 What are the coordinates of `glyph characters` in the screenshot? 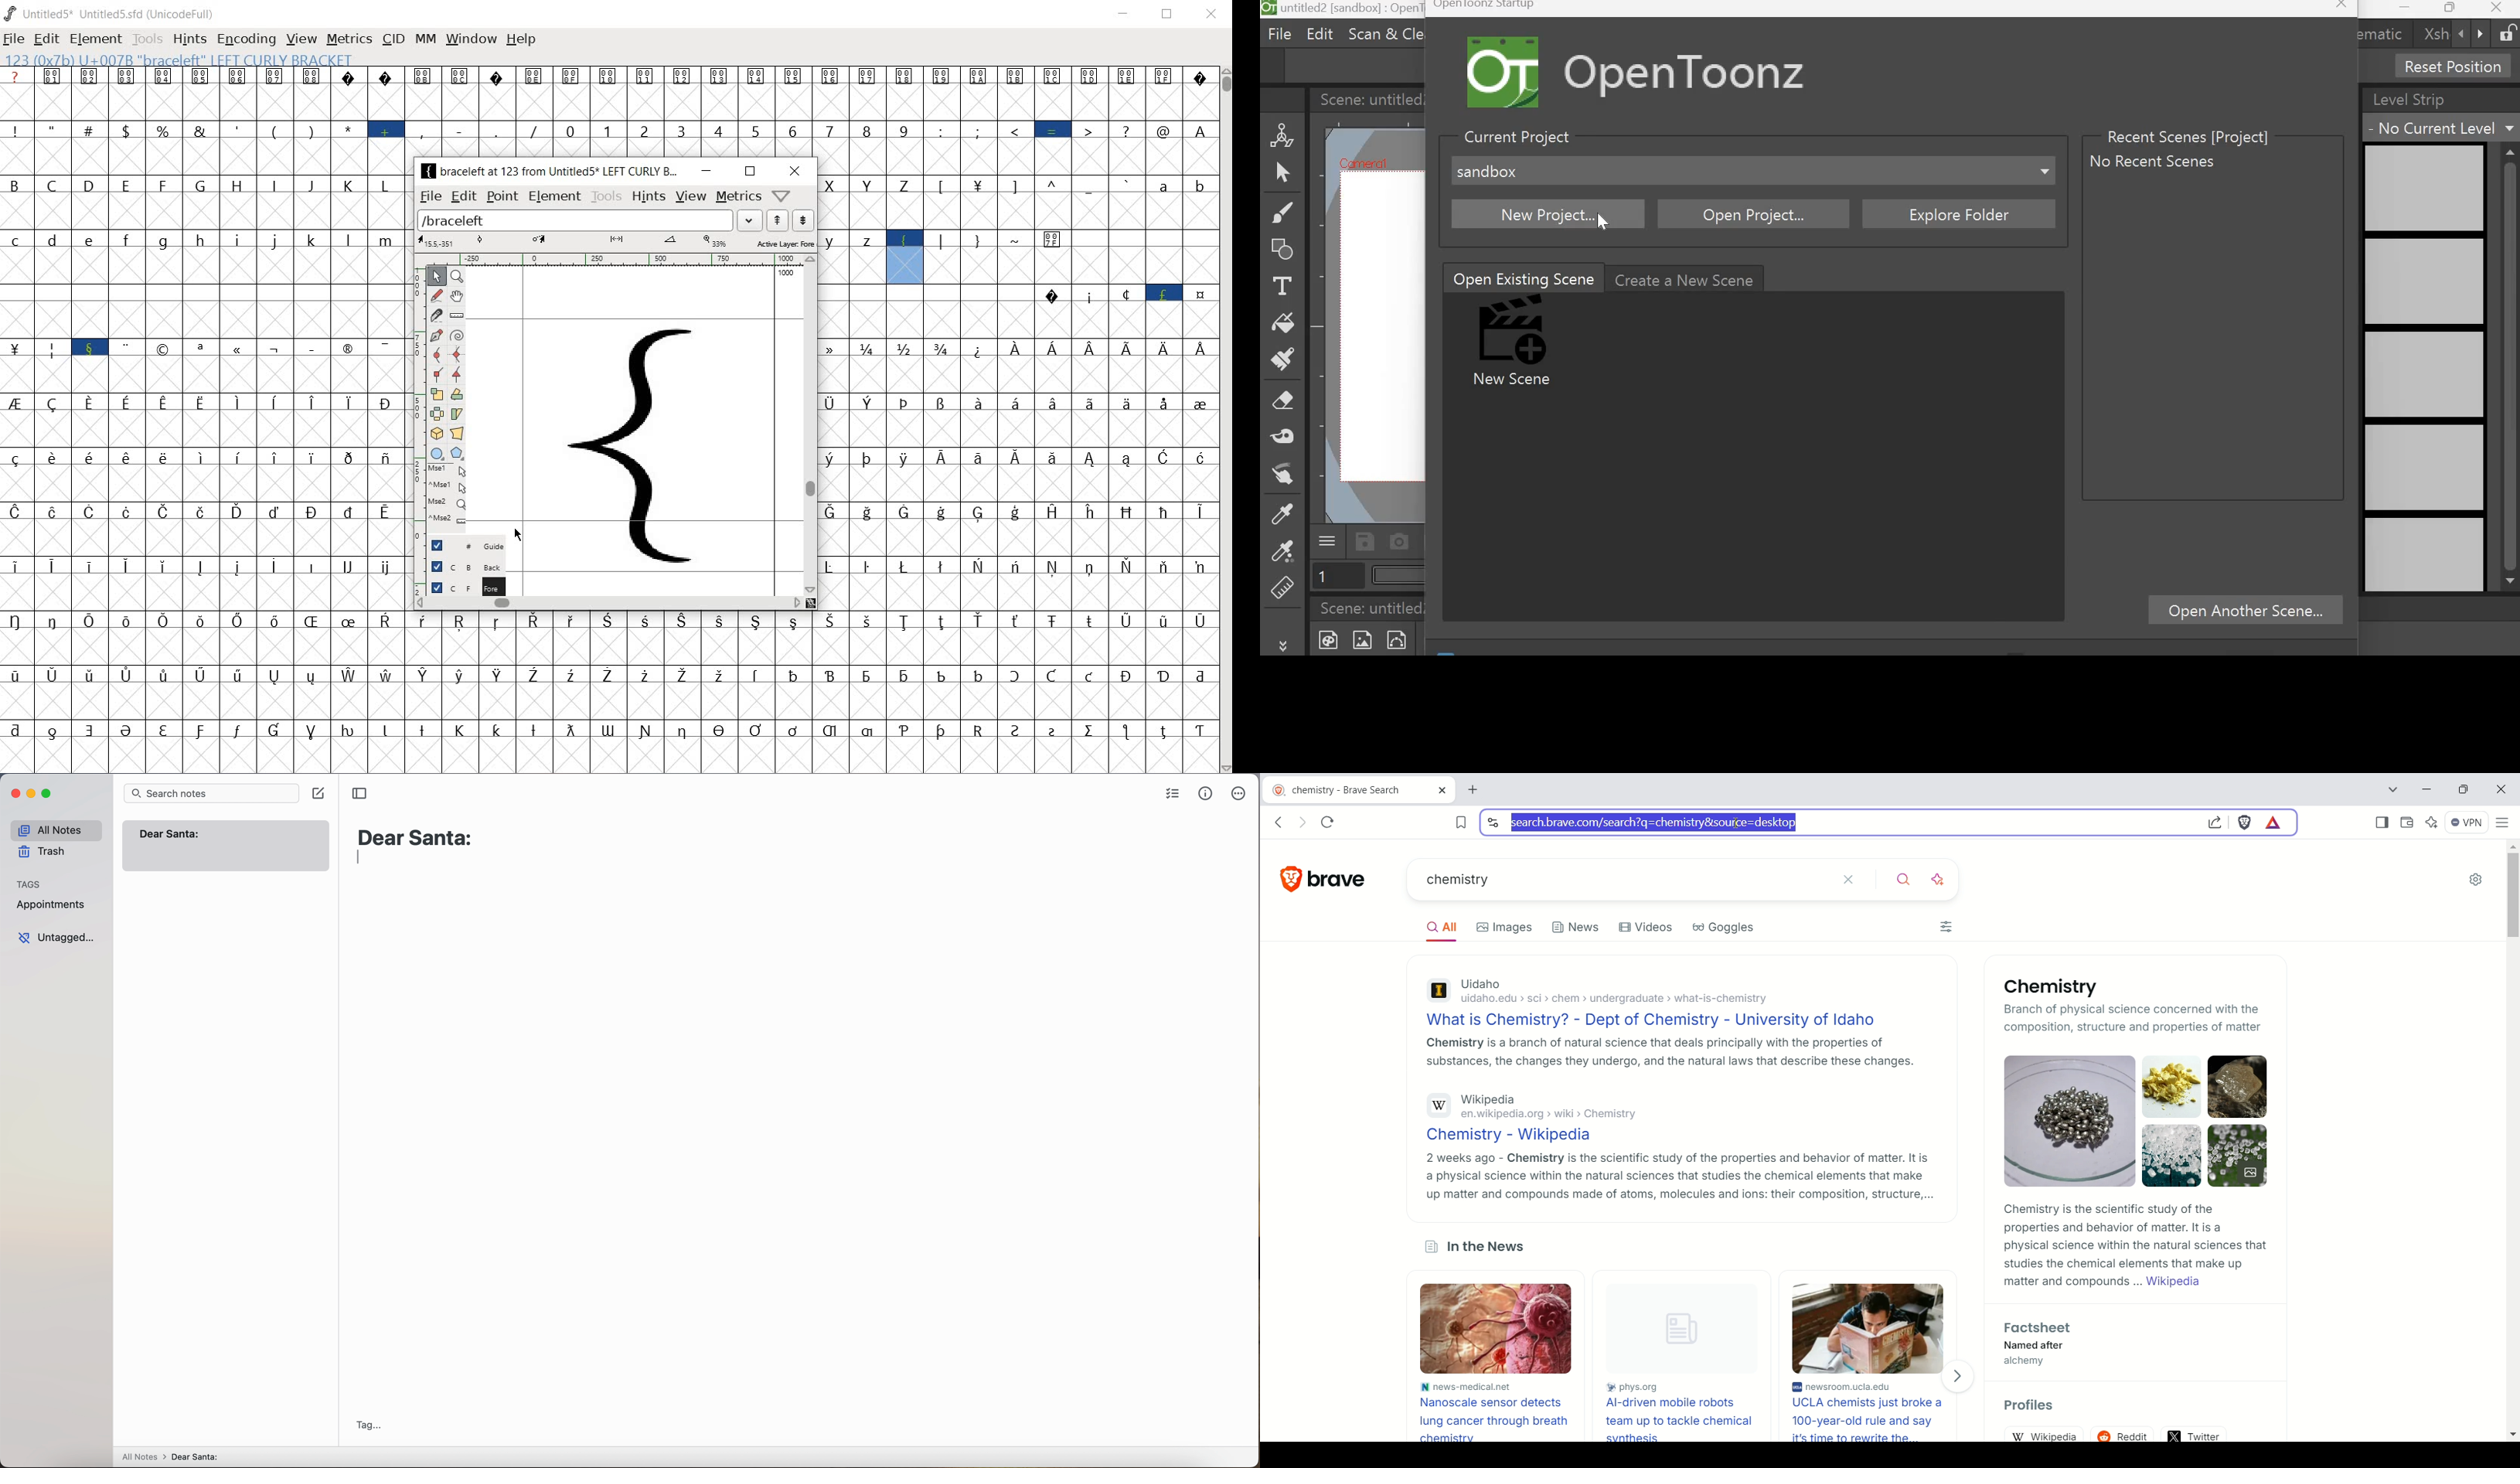 It's located at (811, 110).